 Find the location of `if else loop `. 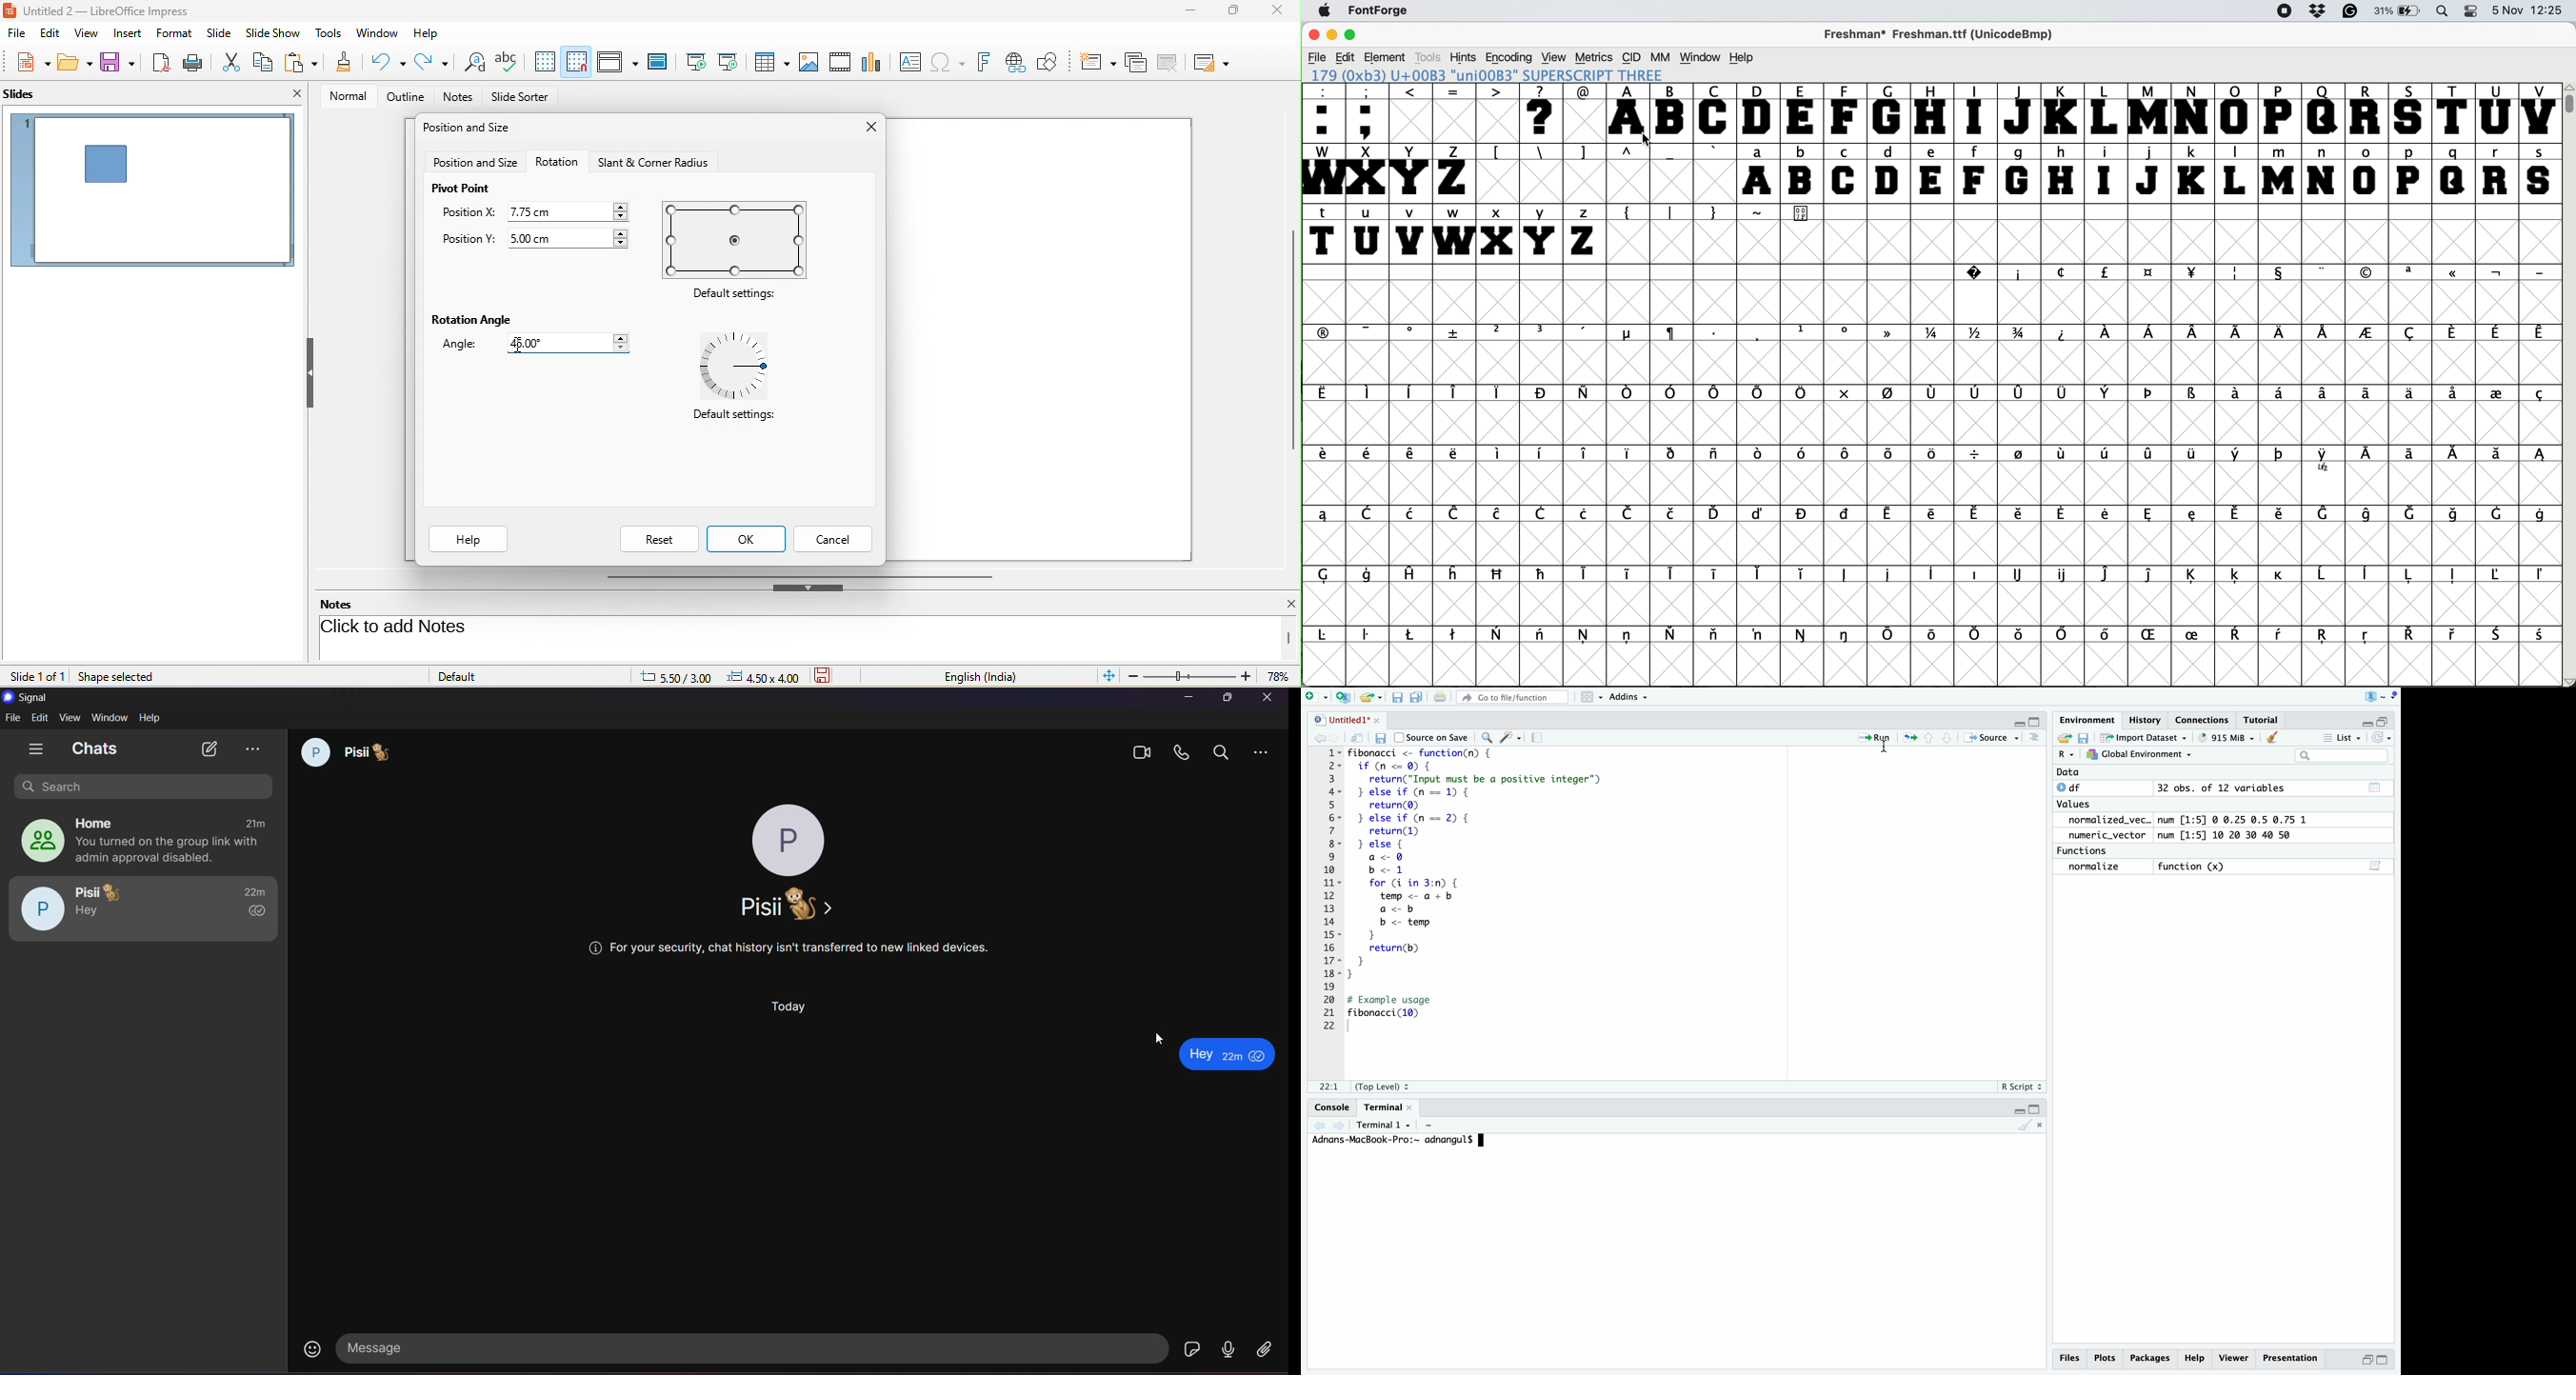

if else loop  is located at coordinates (1489, 818).